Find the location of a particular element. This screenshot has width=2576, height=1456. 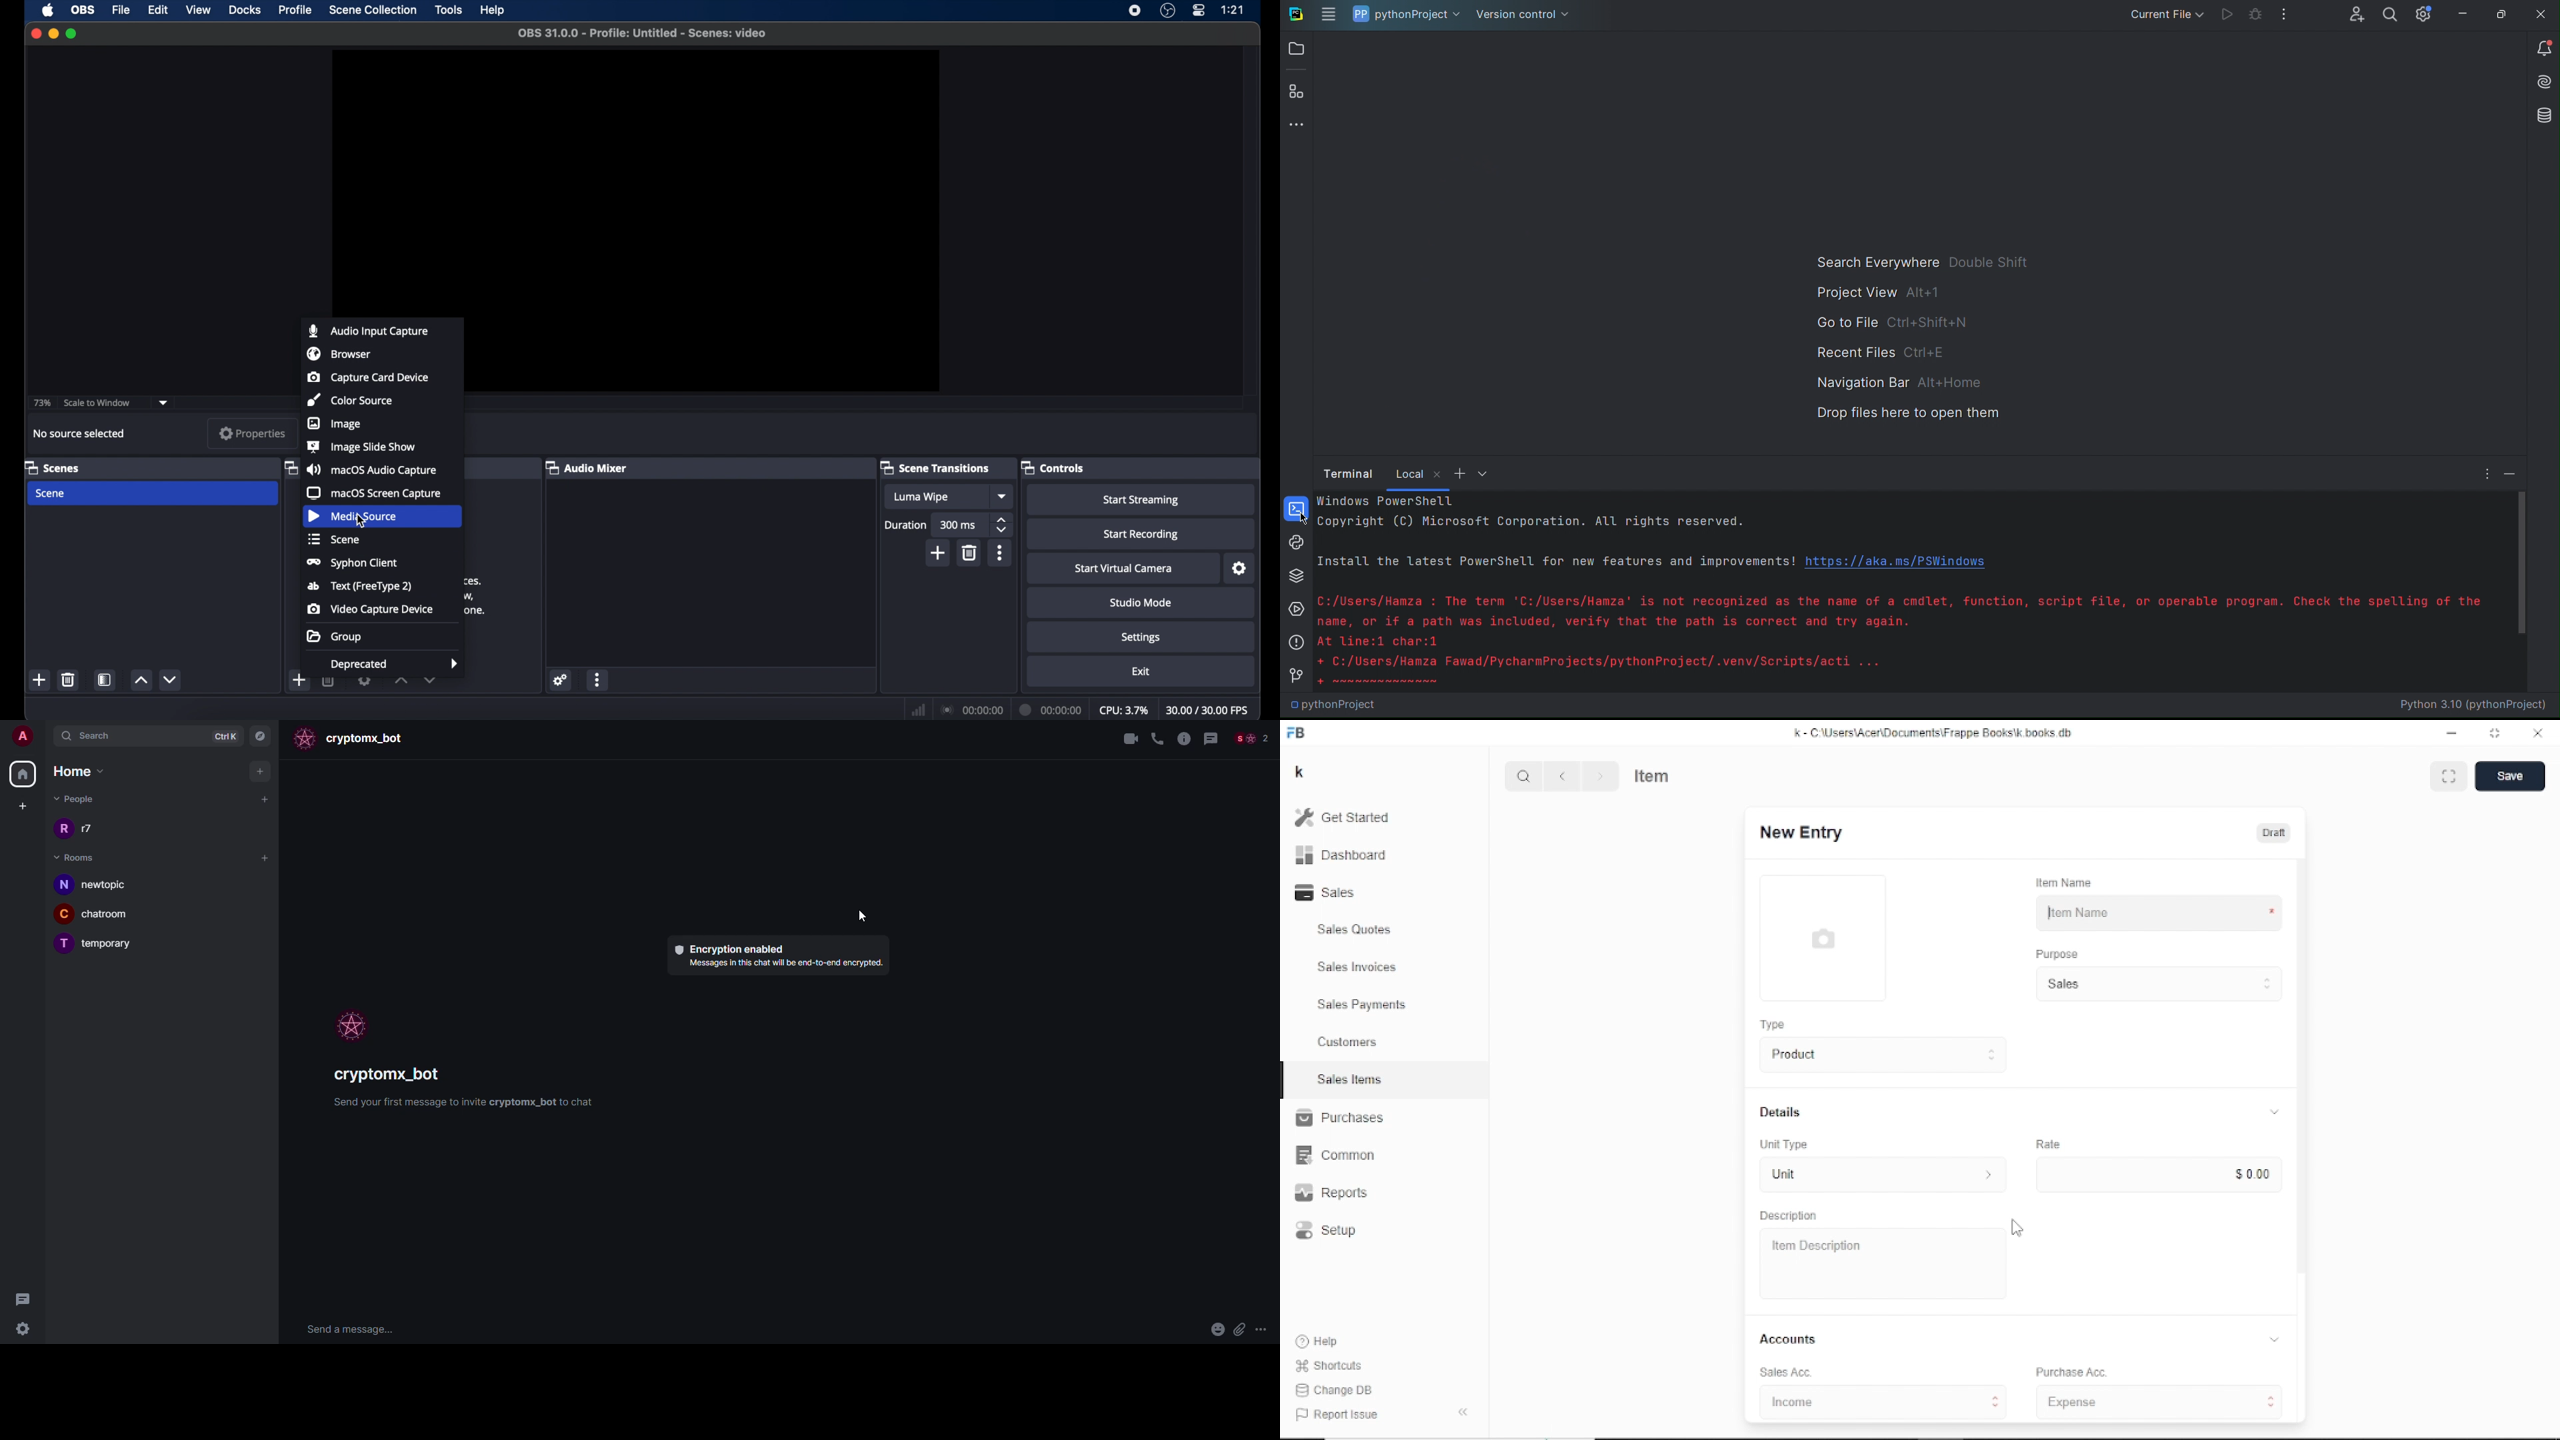

 Item is located at coordinates (1653, 774).